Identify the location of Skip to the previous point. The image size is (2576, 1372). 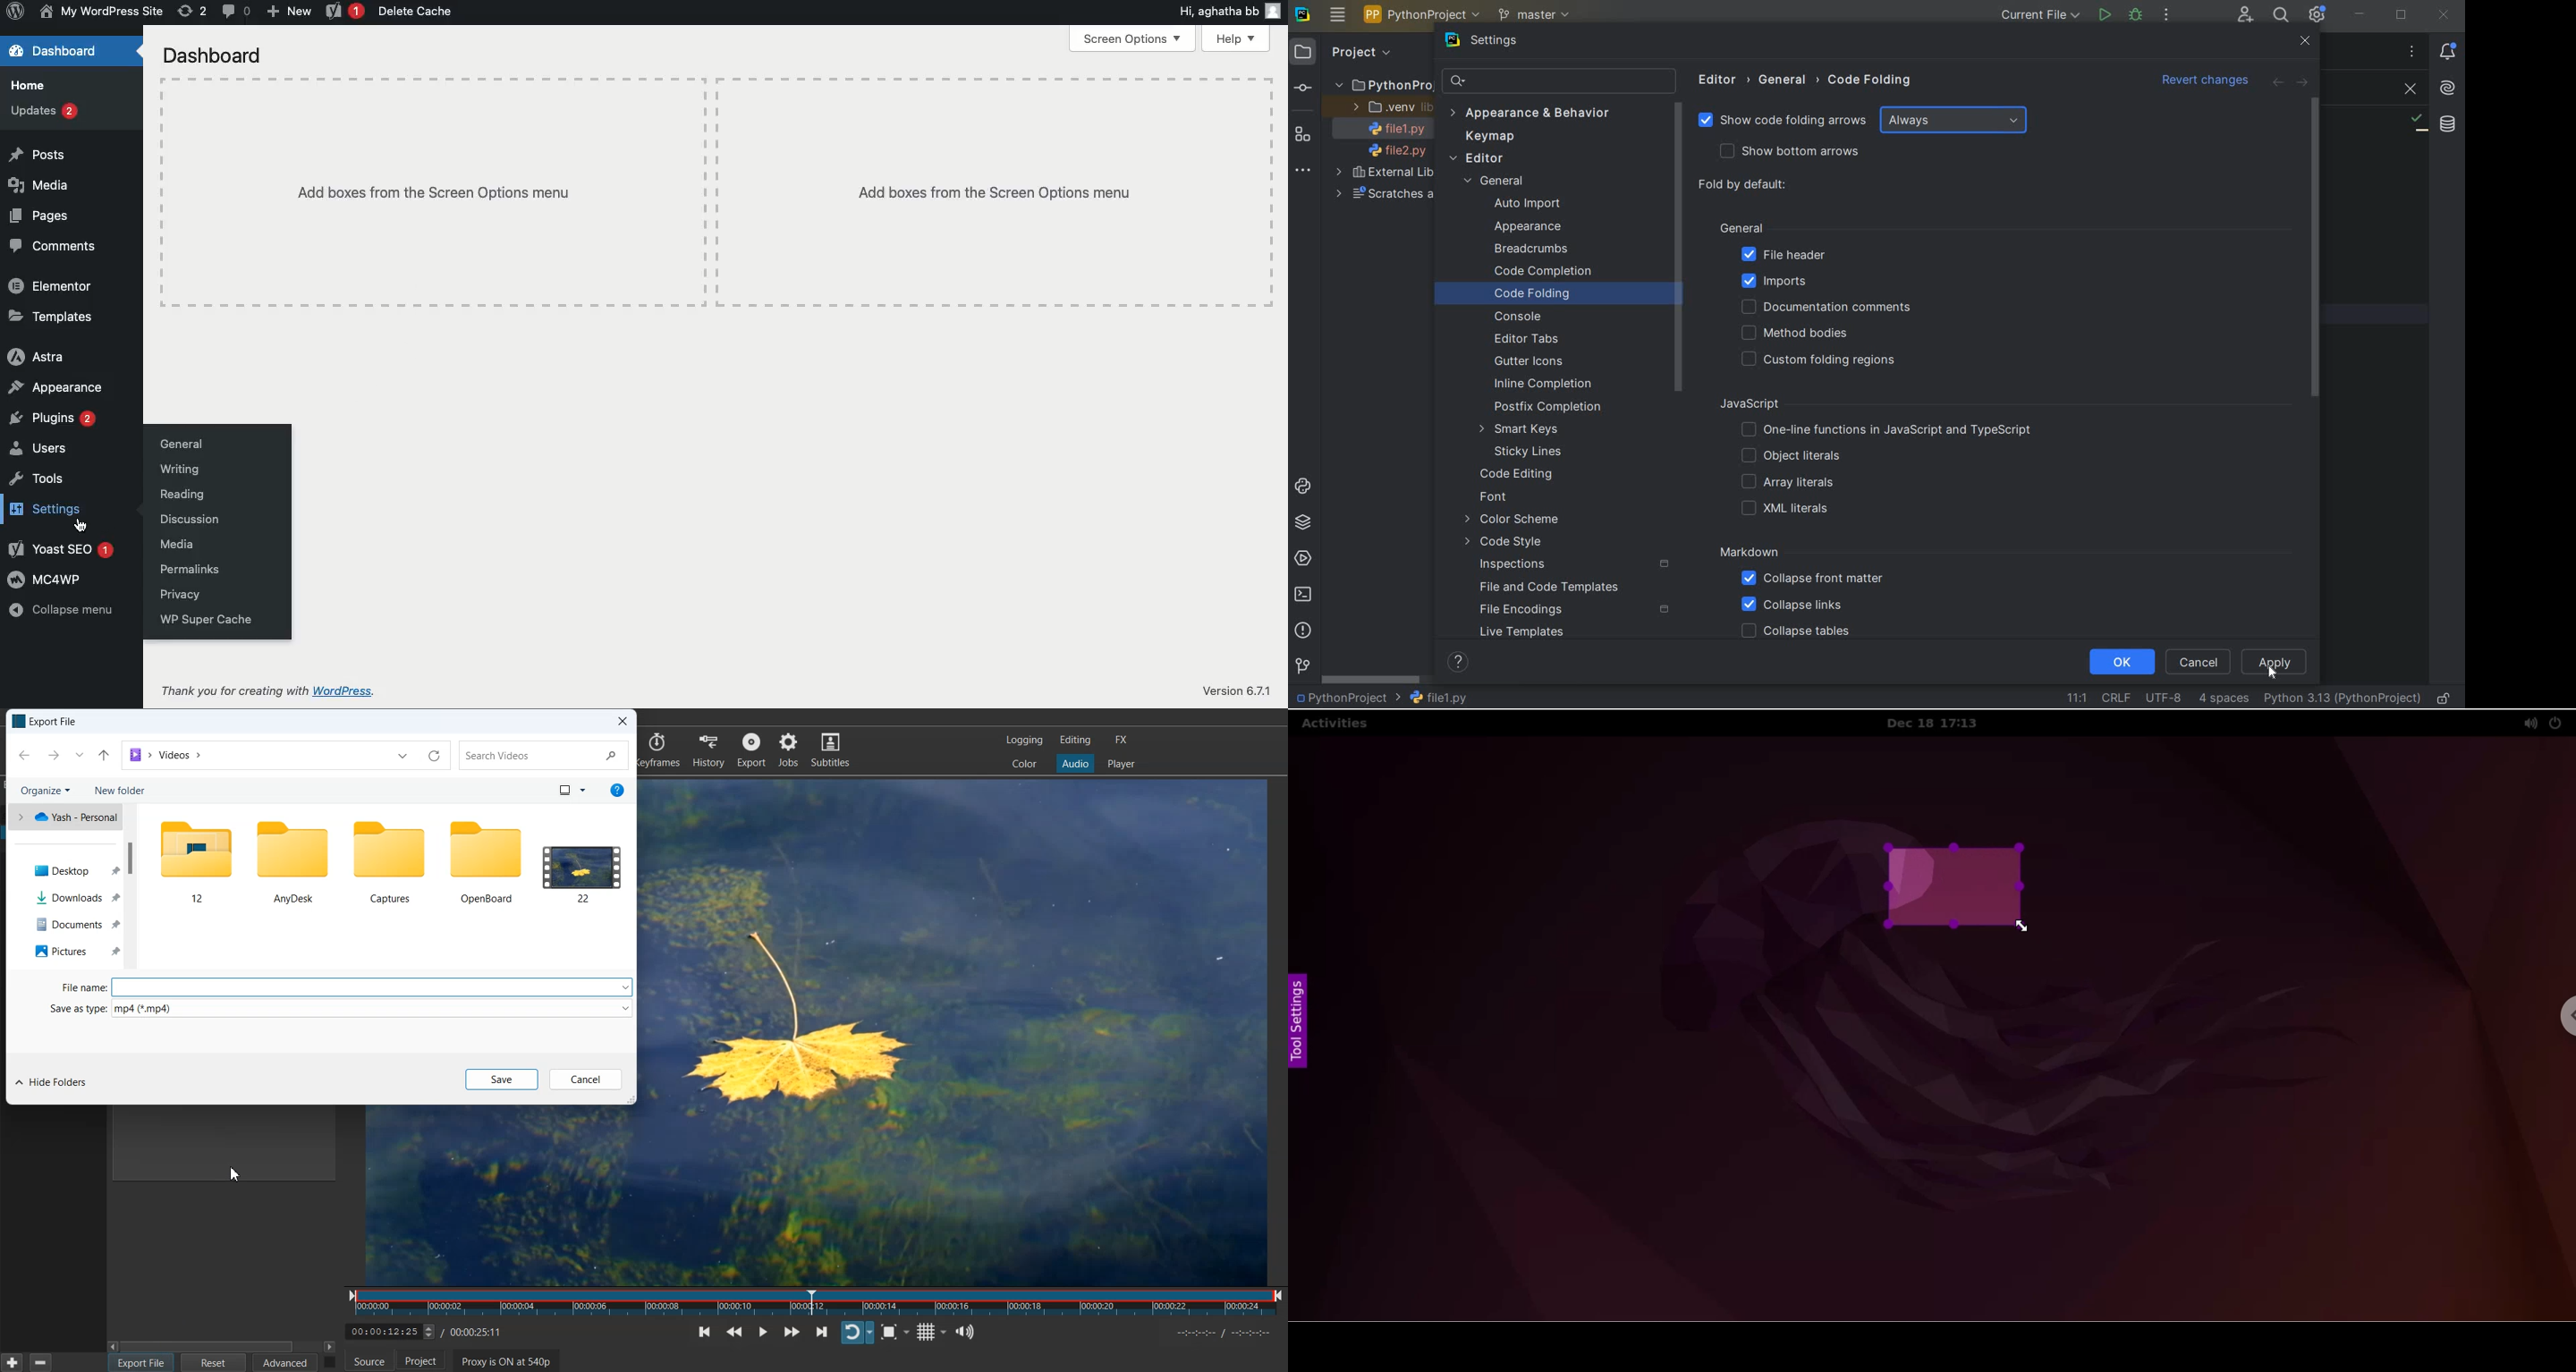
(707, 1332).